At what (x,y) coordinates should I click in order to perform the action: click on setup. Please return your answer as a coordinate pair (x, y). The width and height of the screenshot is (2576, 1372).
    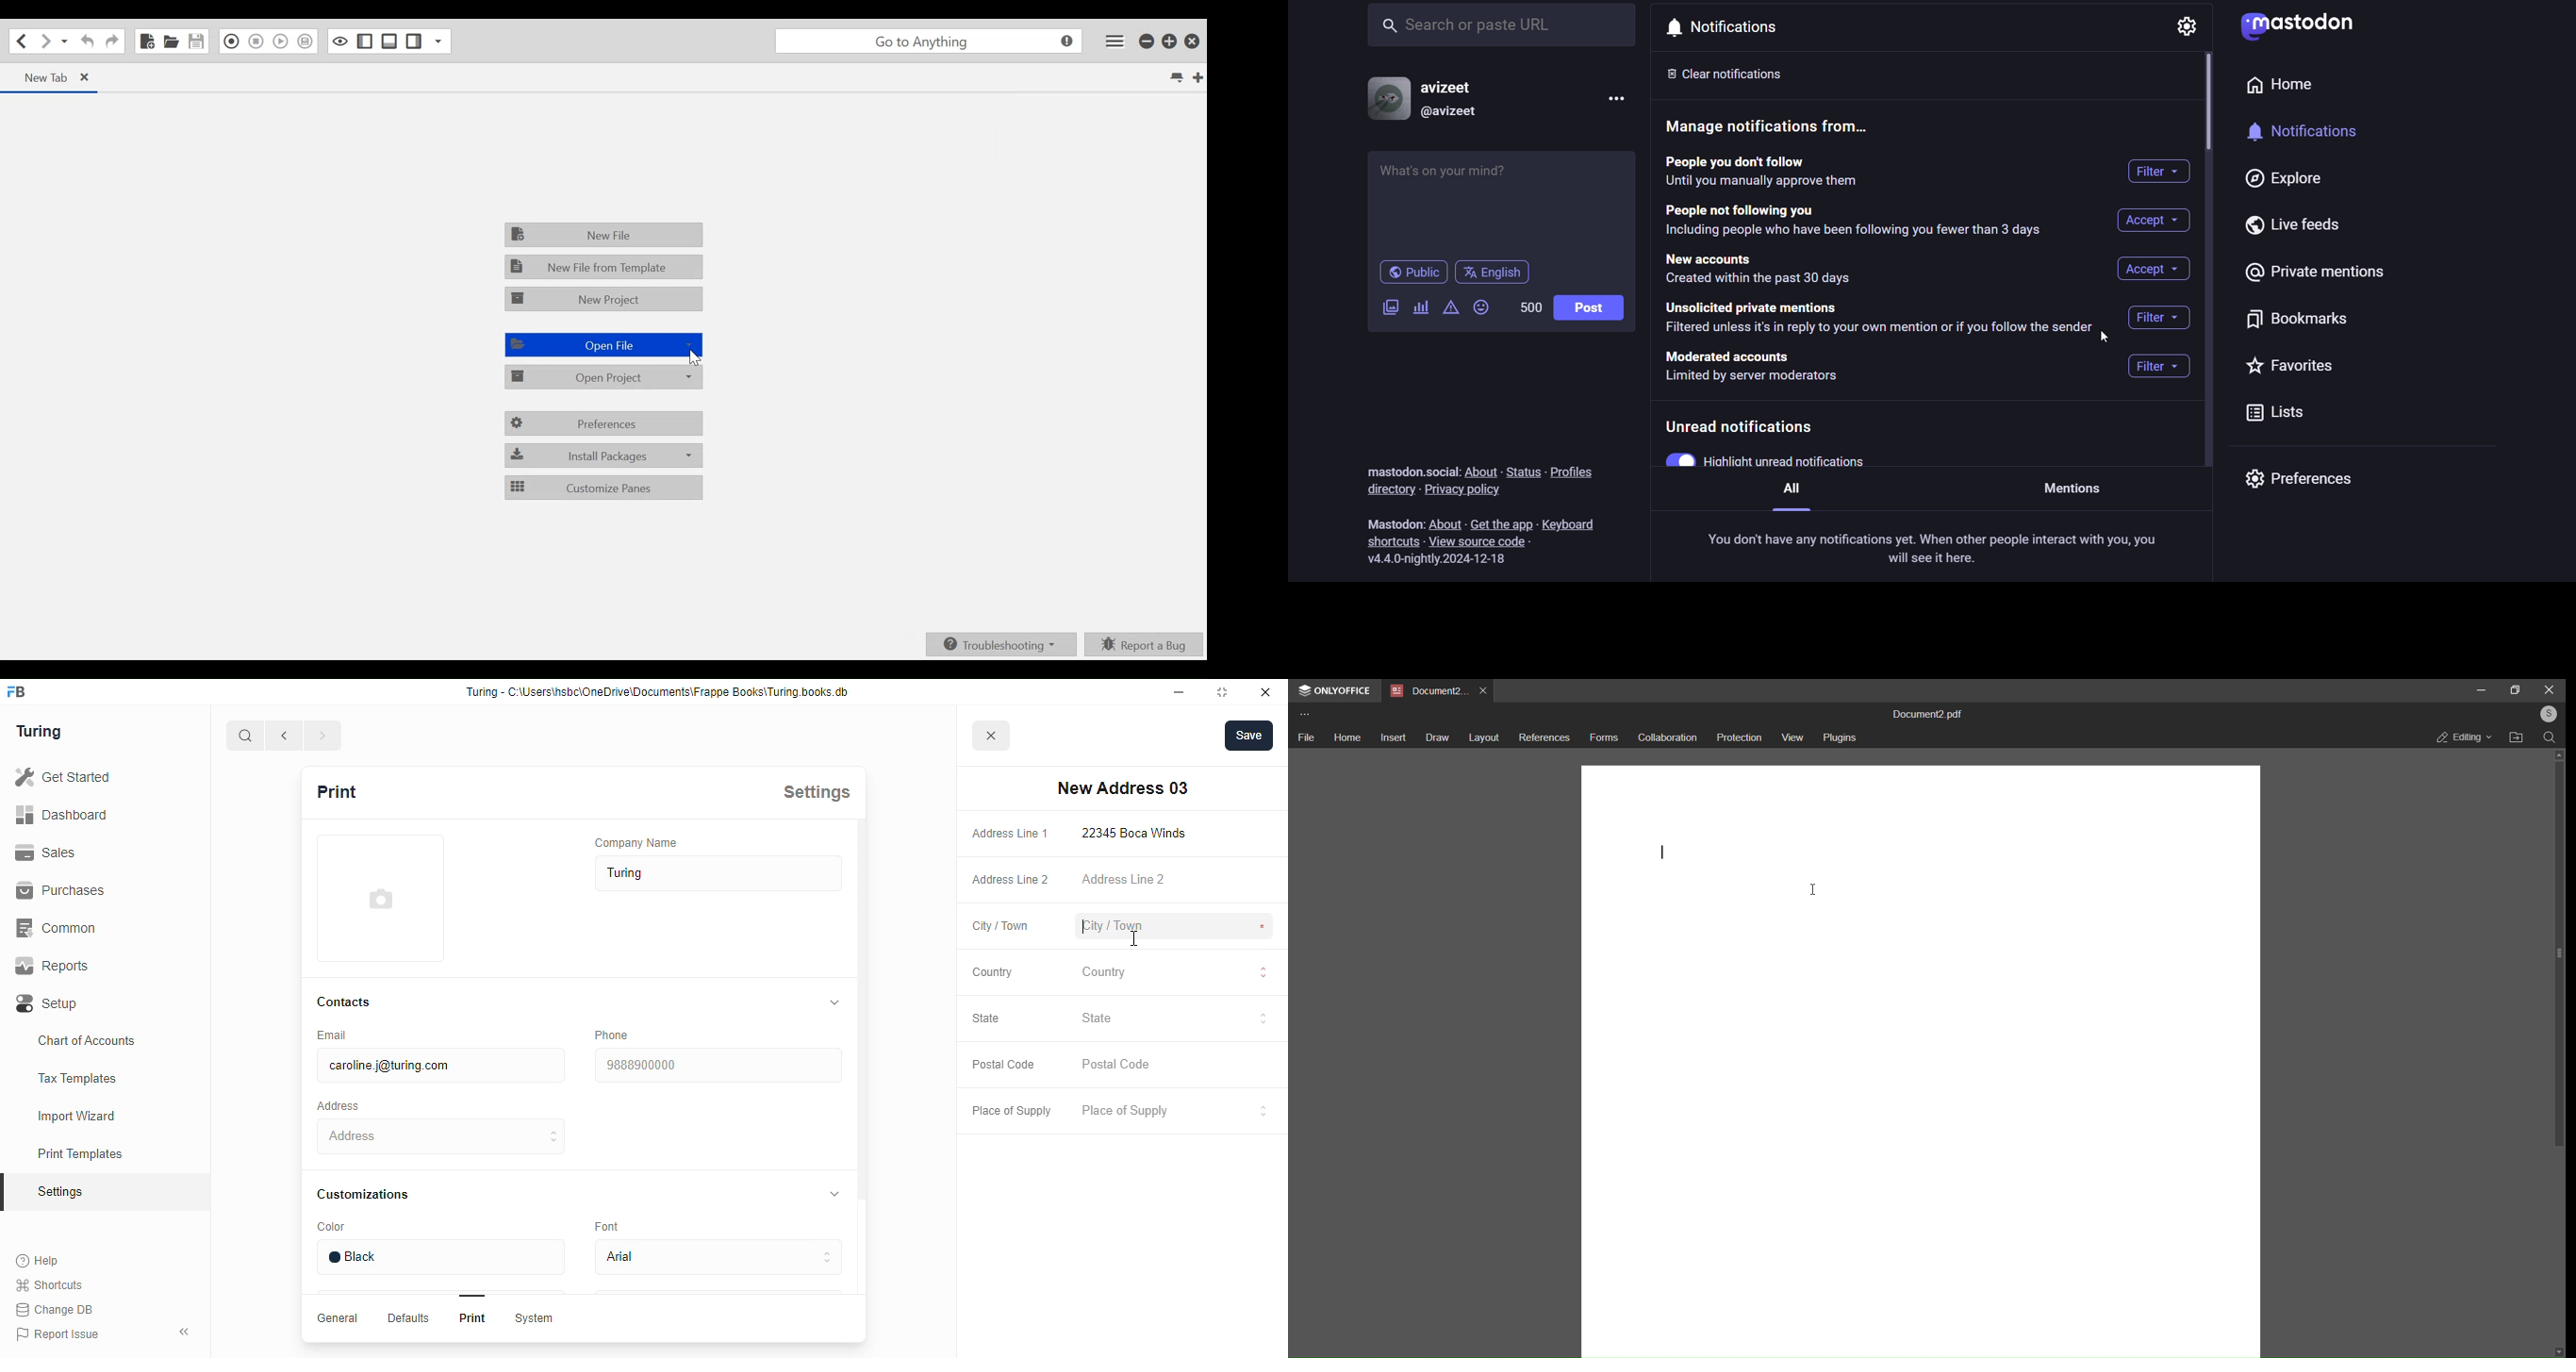
    Looking at the image, I should click on (48, 1004).